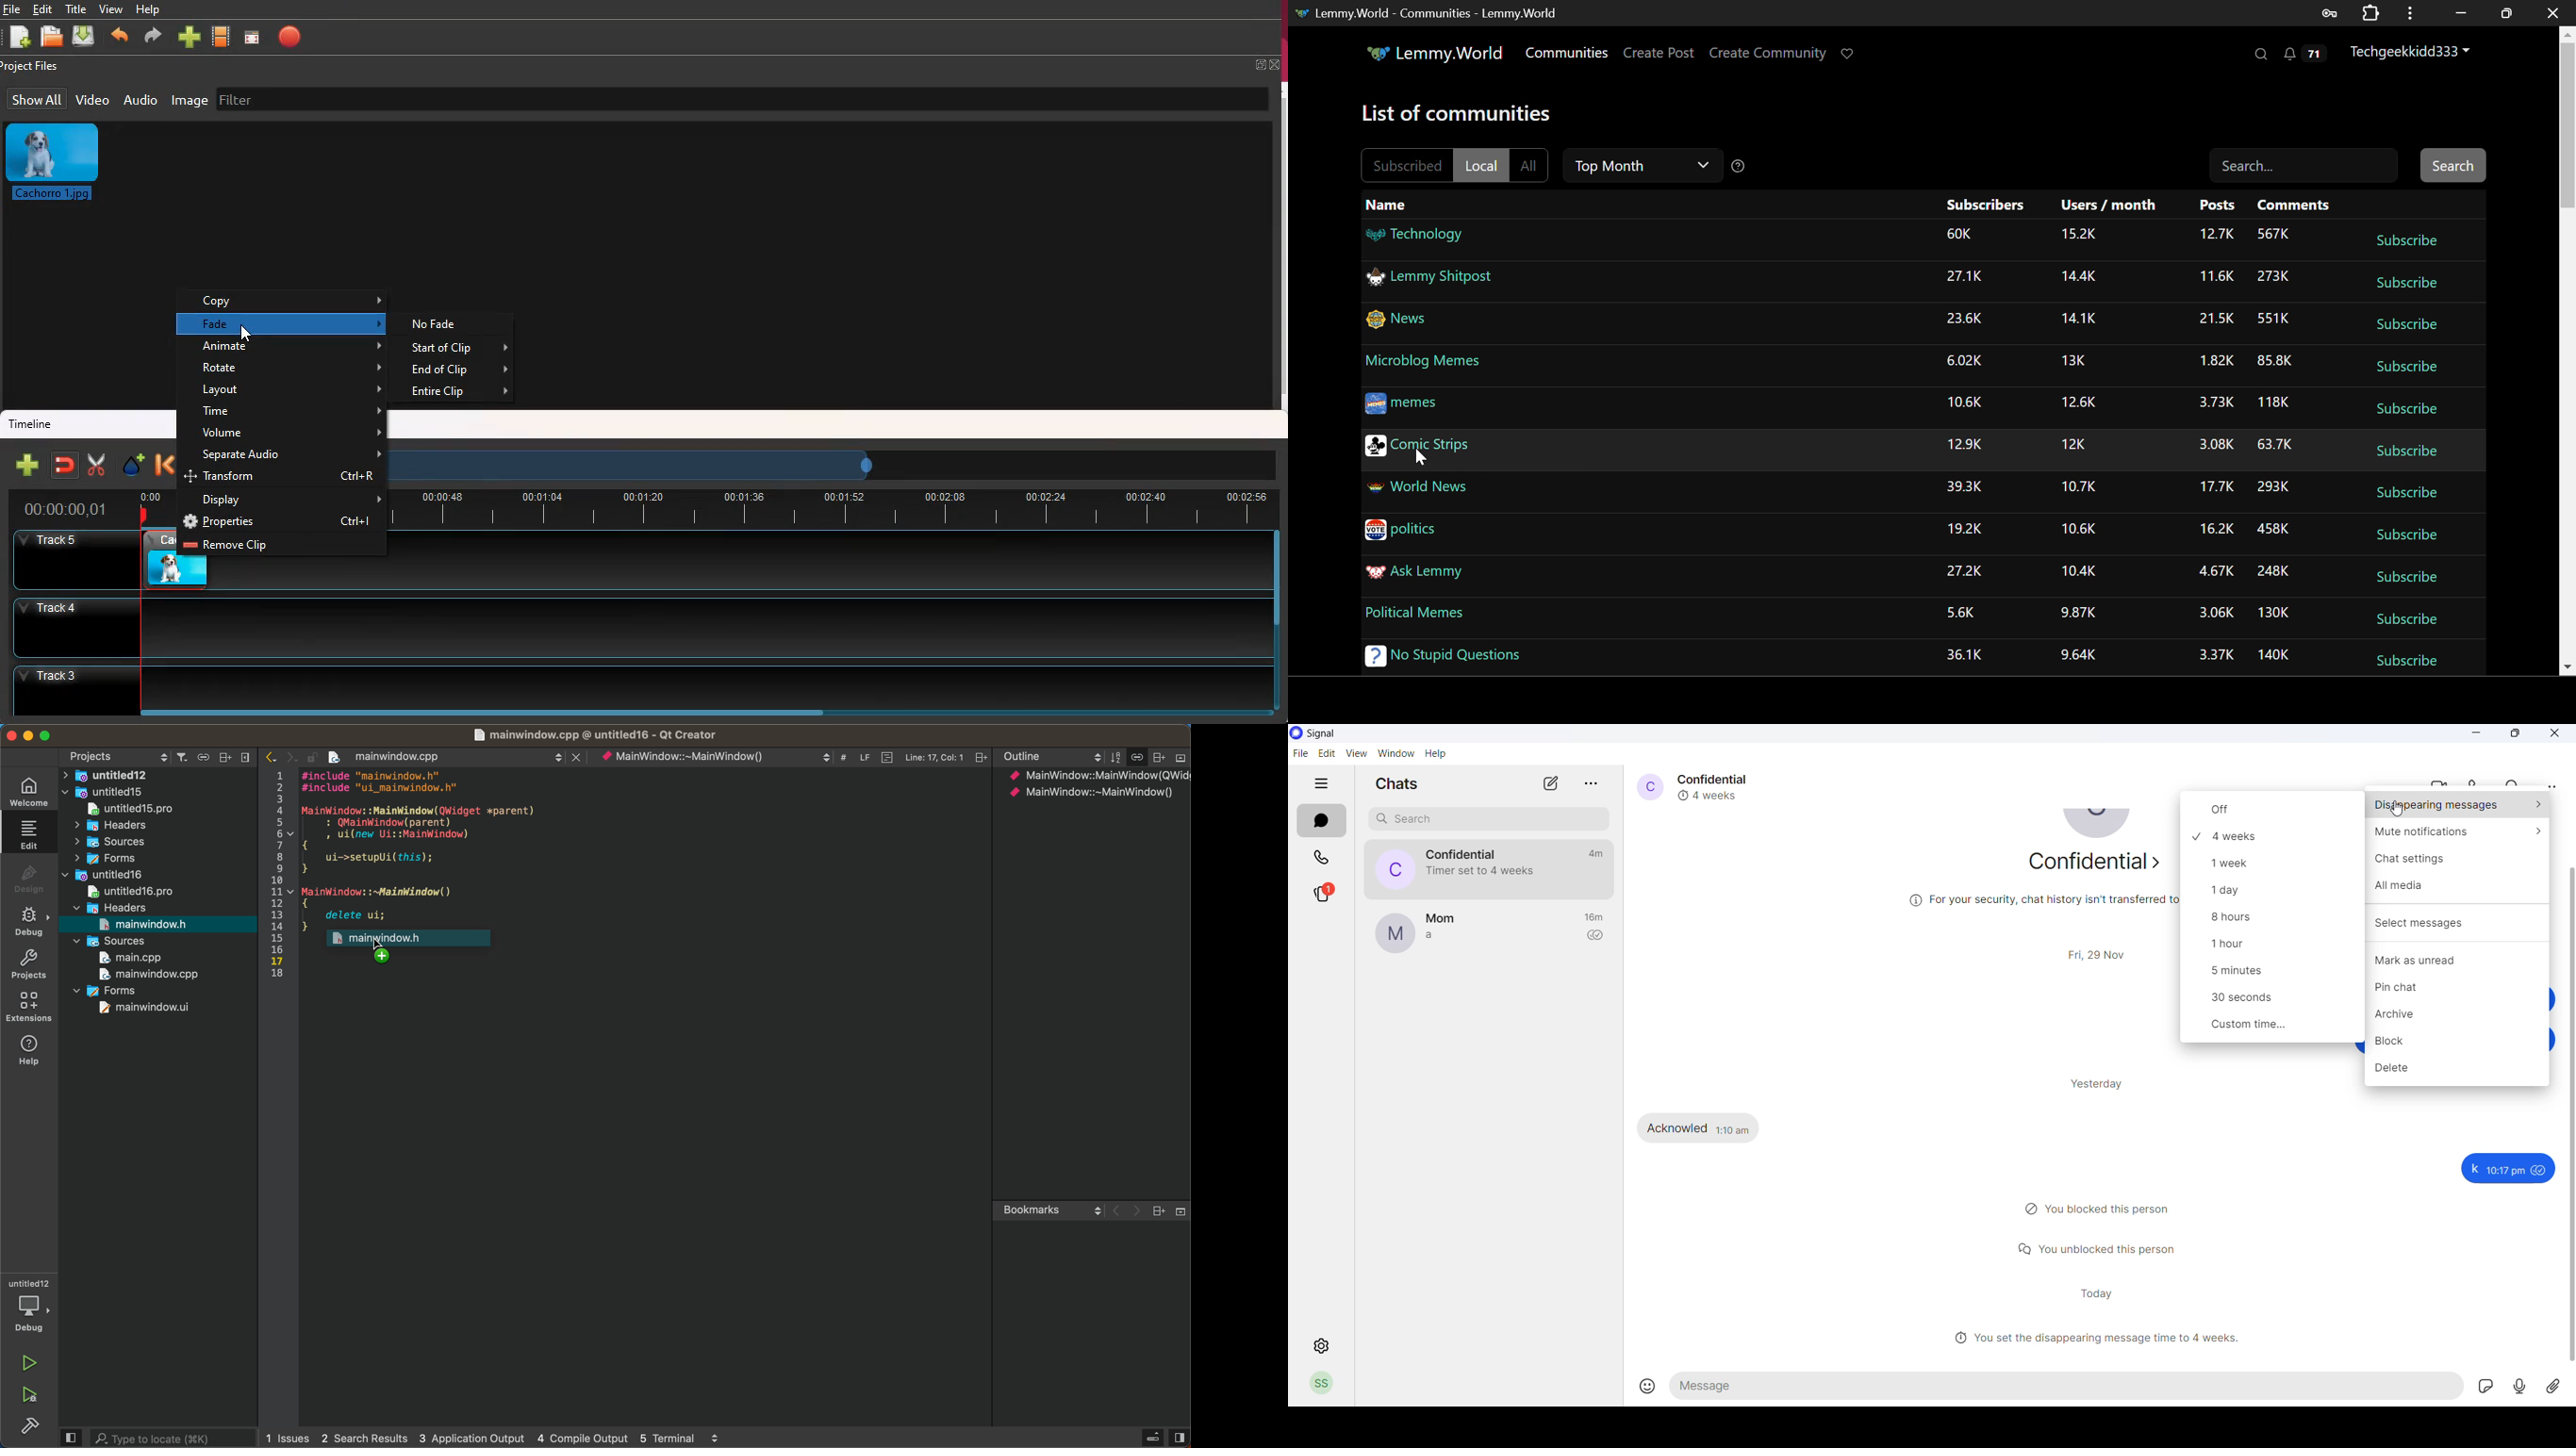 The width and height of the screenshot is (2576, 1456). What do you see at coordinates (2104, 207) in the screenshot?
I see `Users/month` at bounding box center [2104, 207].